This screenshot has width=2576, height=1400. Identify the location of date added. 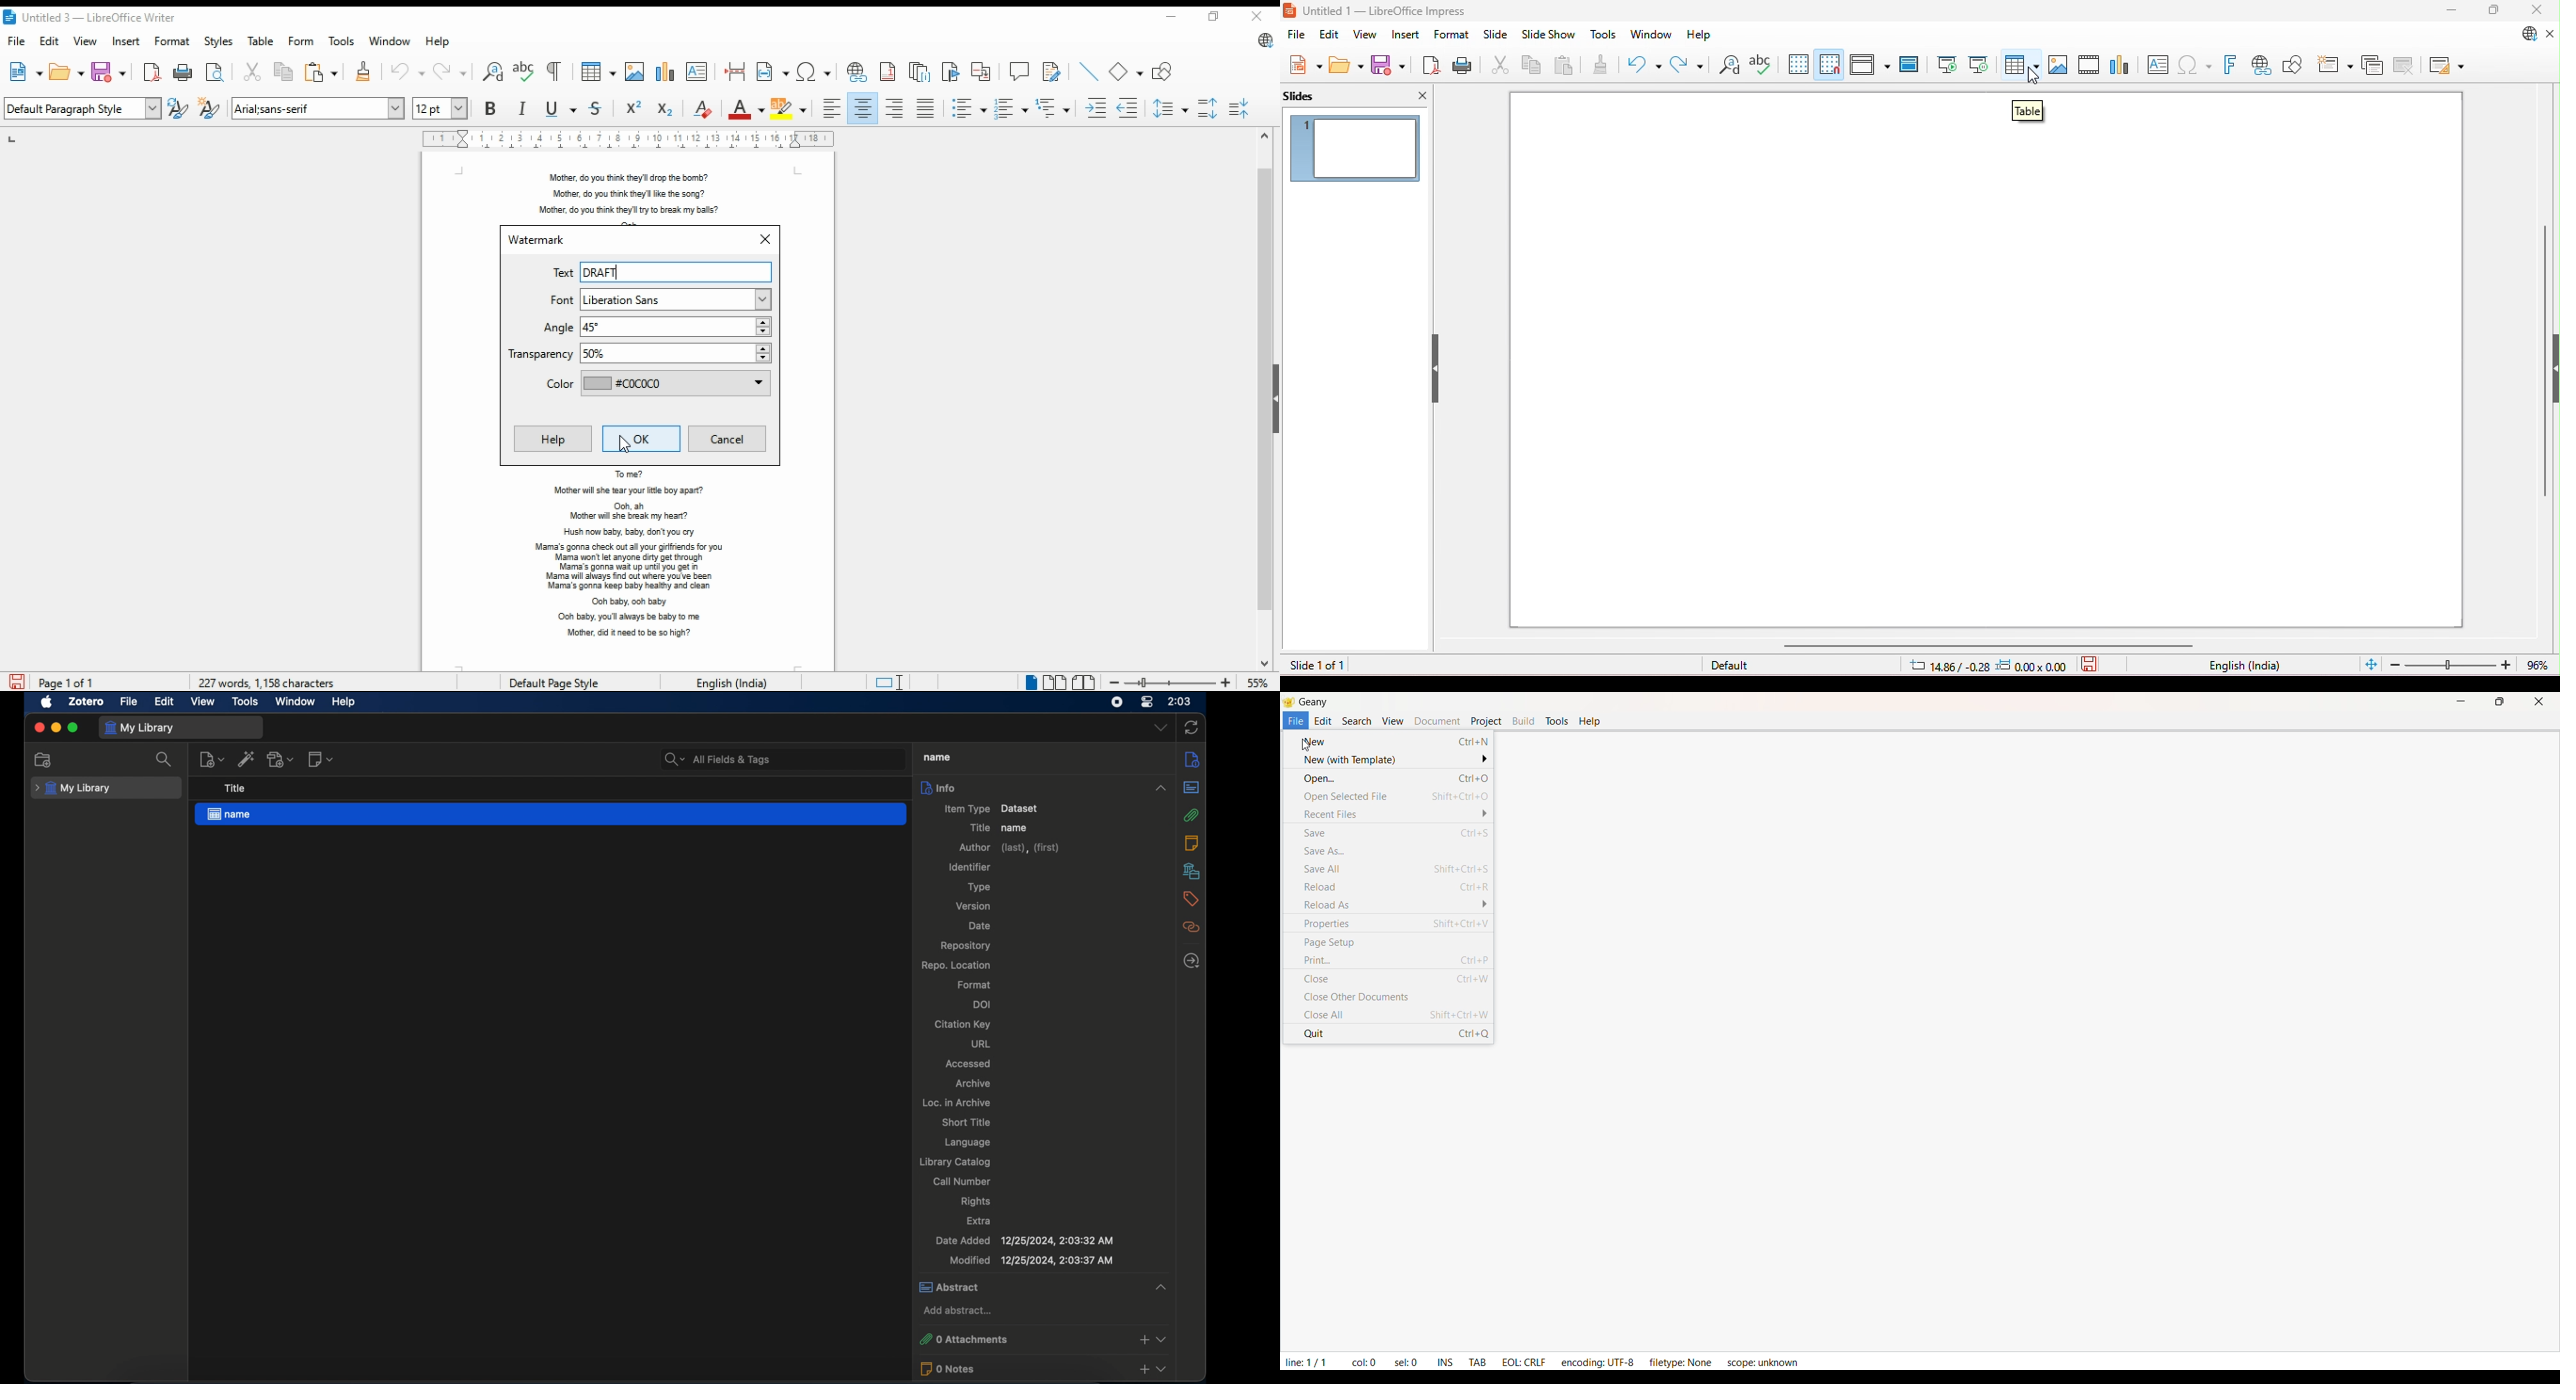
(1024, 1240).